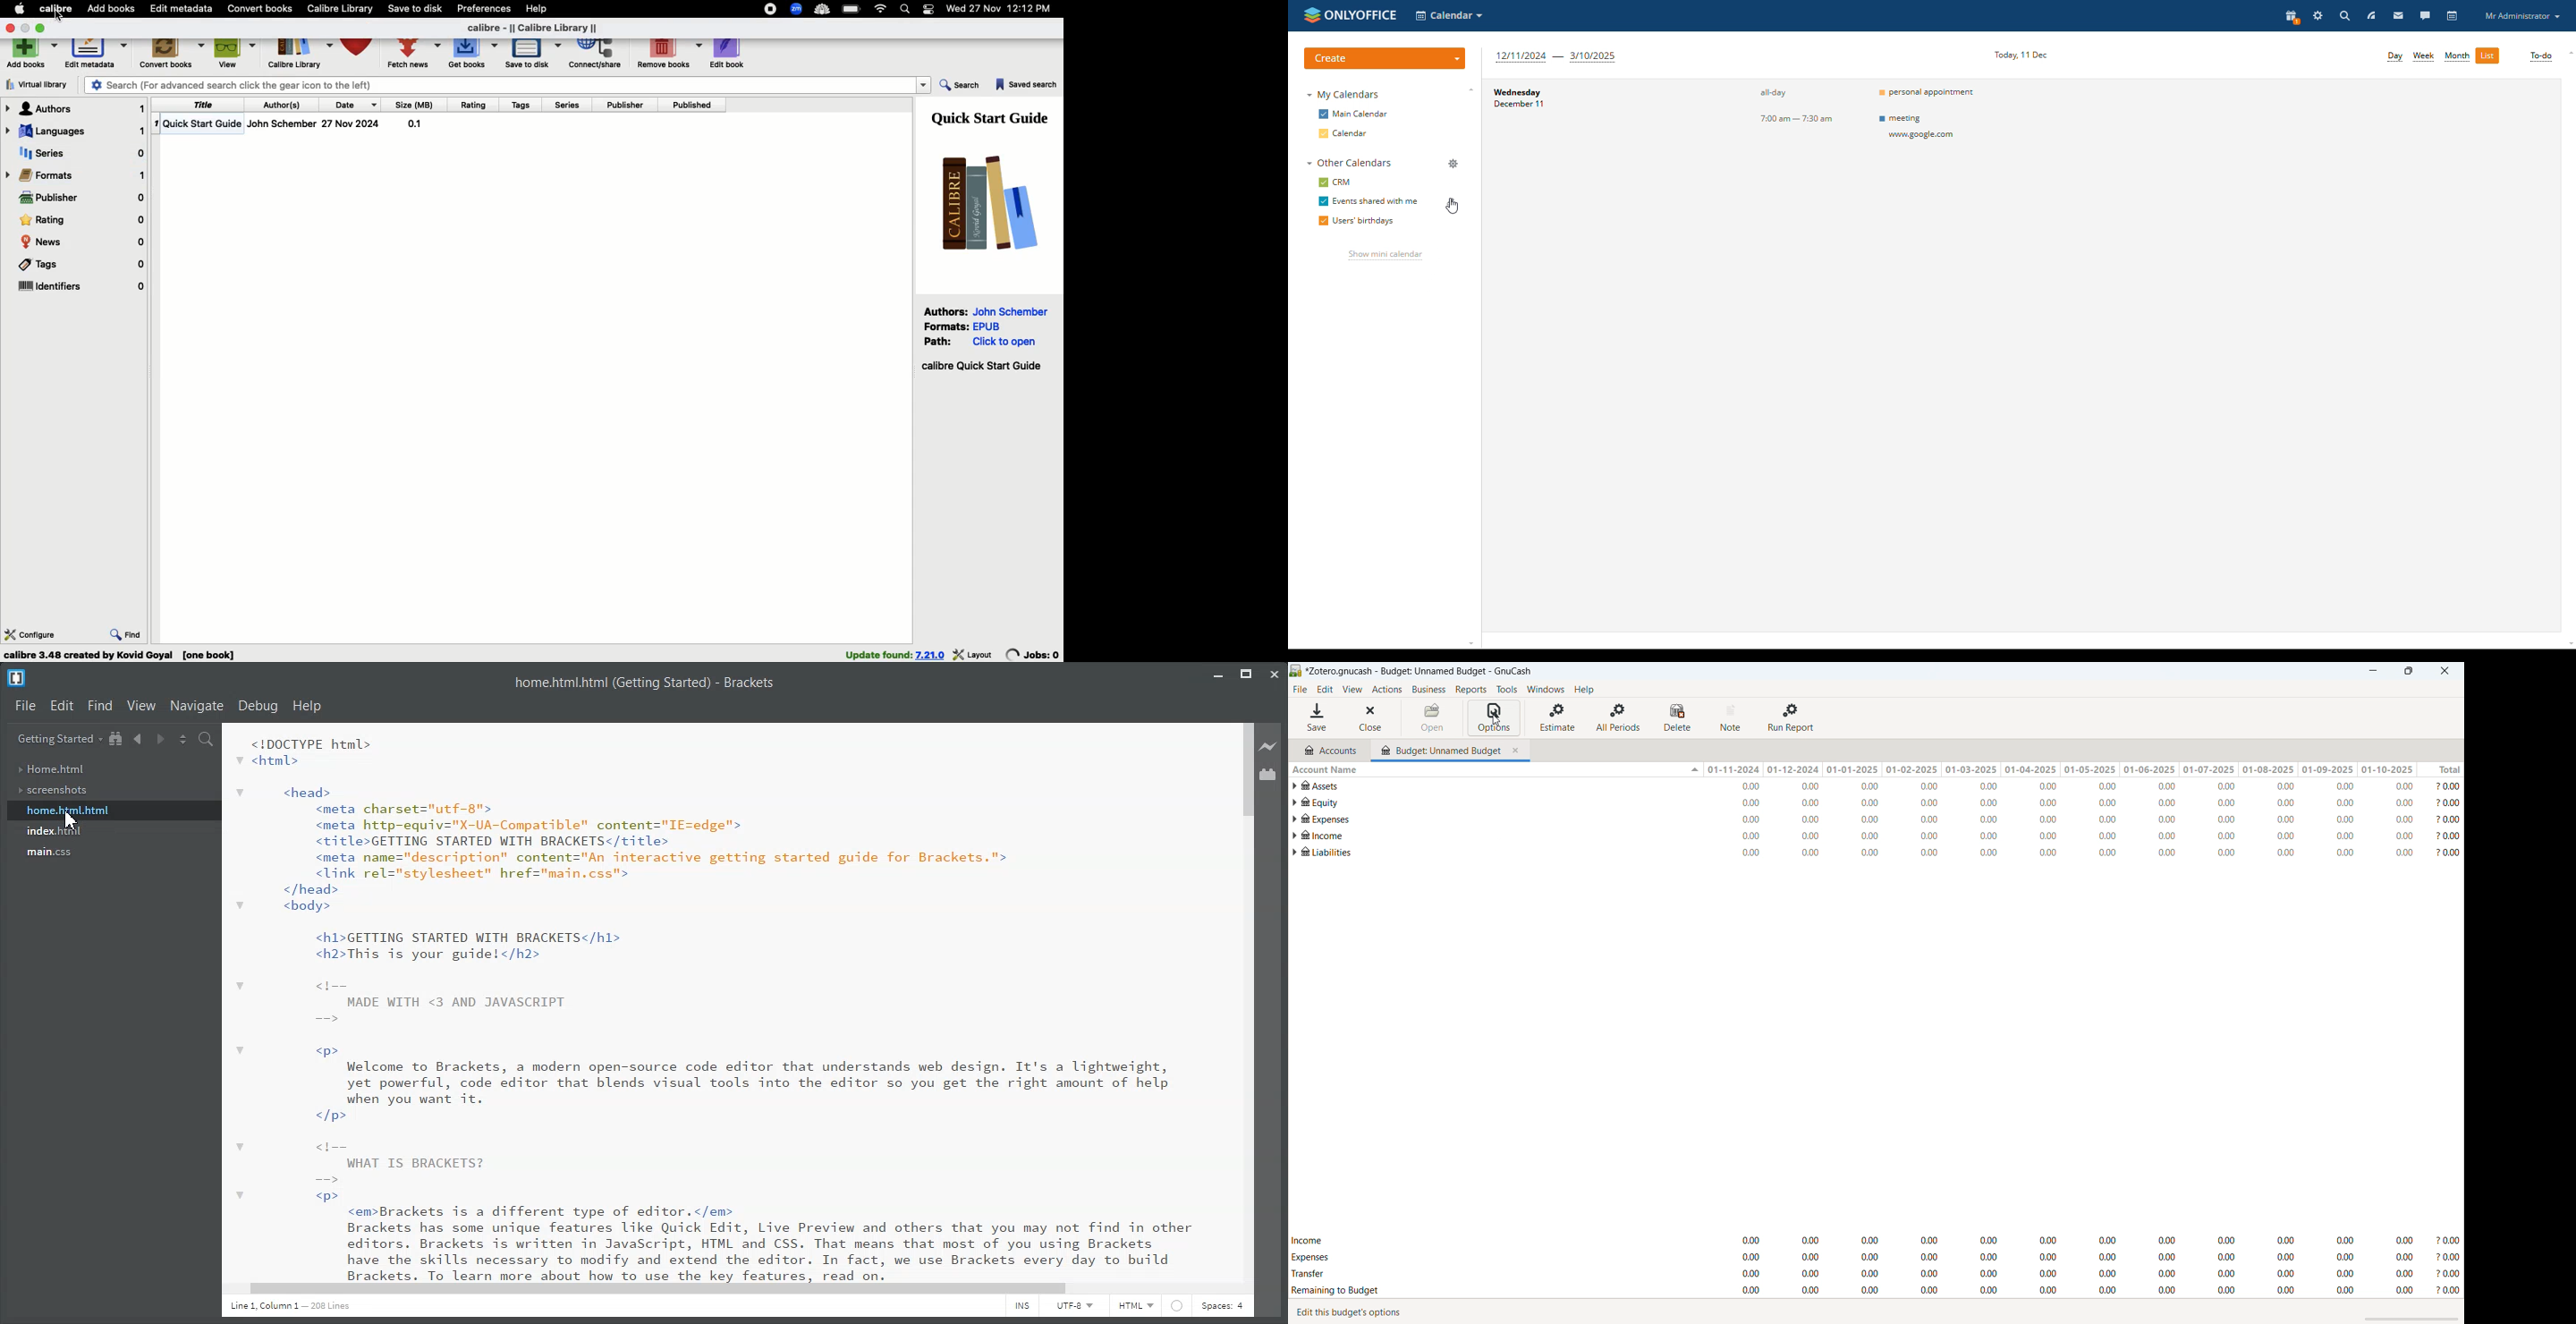 Image resolution: width=2576 pixels, height=1344 pixels. Describe the element at coordinates (234, 54) in the screenshot. I see `View` at that location.